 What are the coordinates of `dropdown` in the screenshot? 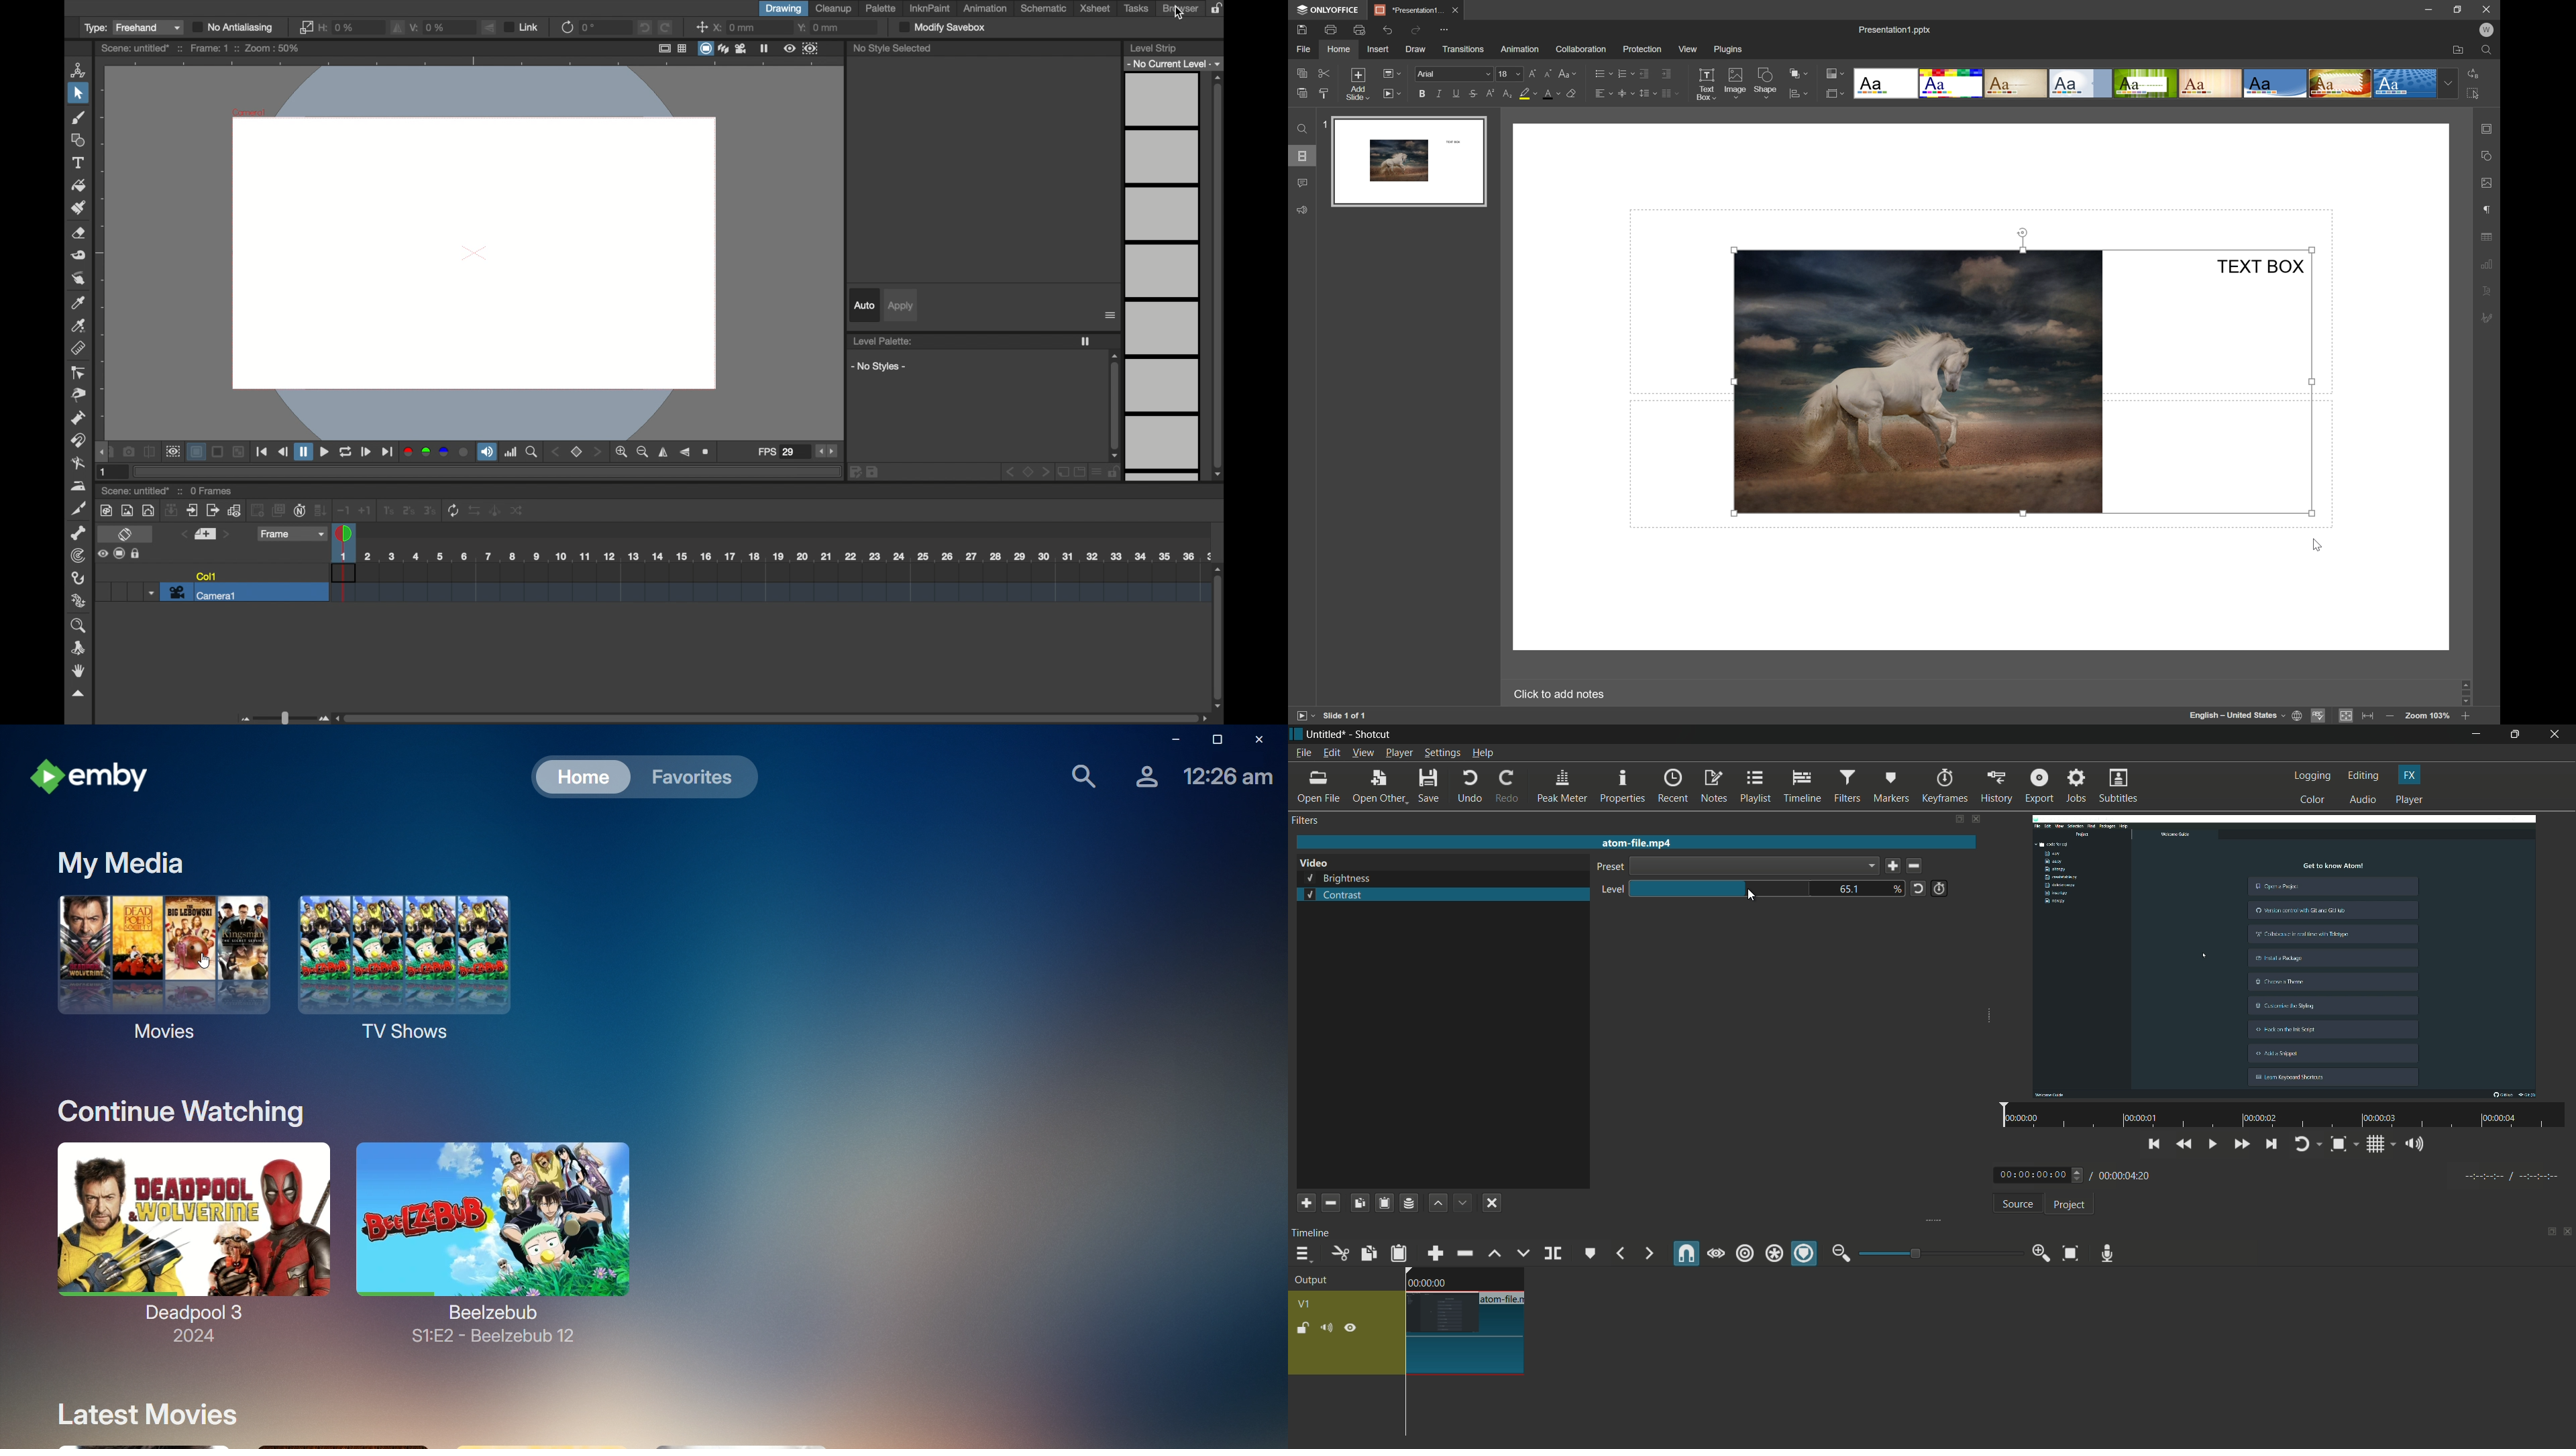 It's located at (1754, 866).